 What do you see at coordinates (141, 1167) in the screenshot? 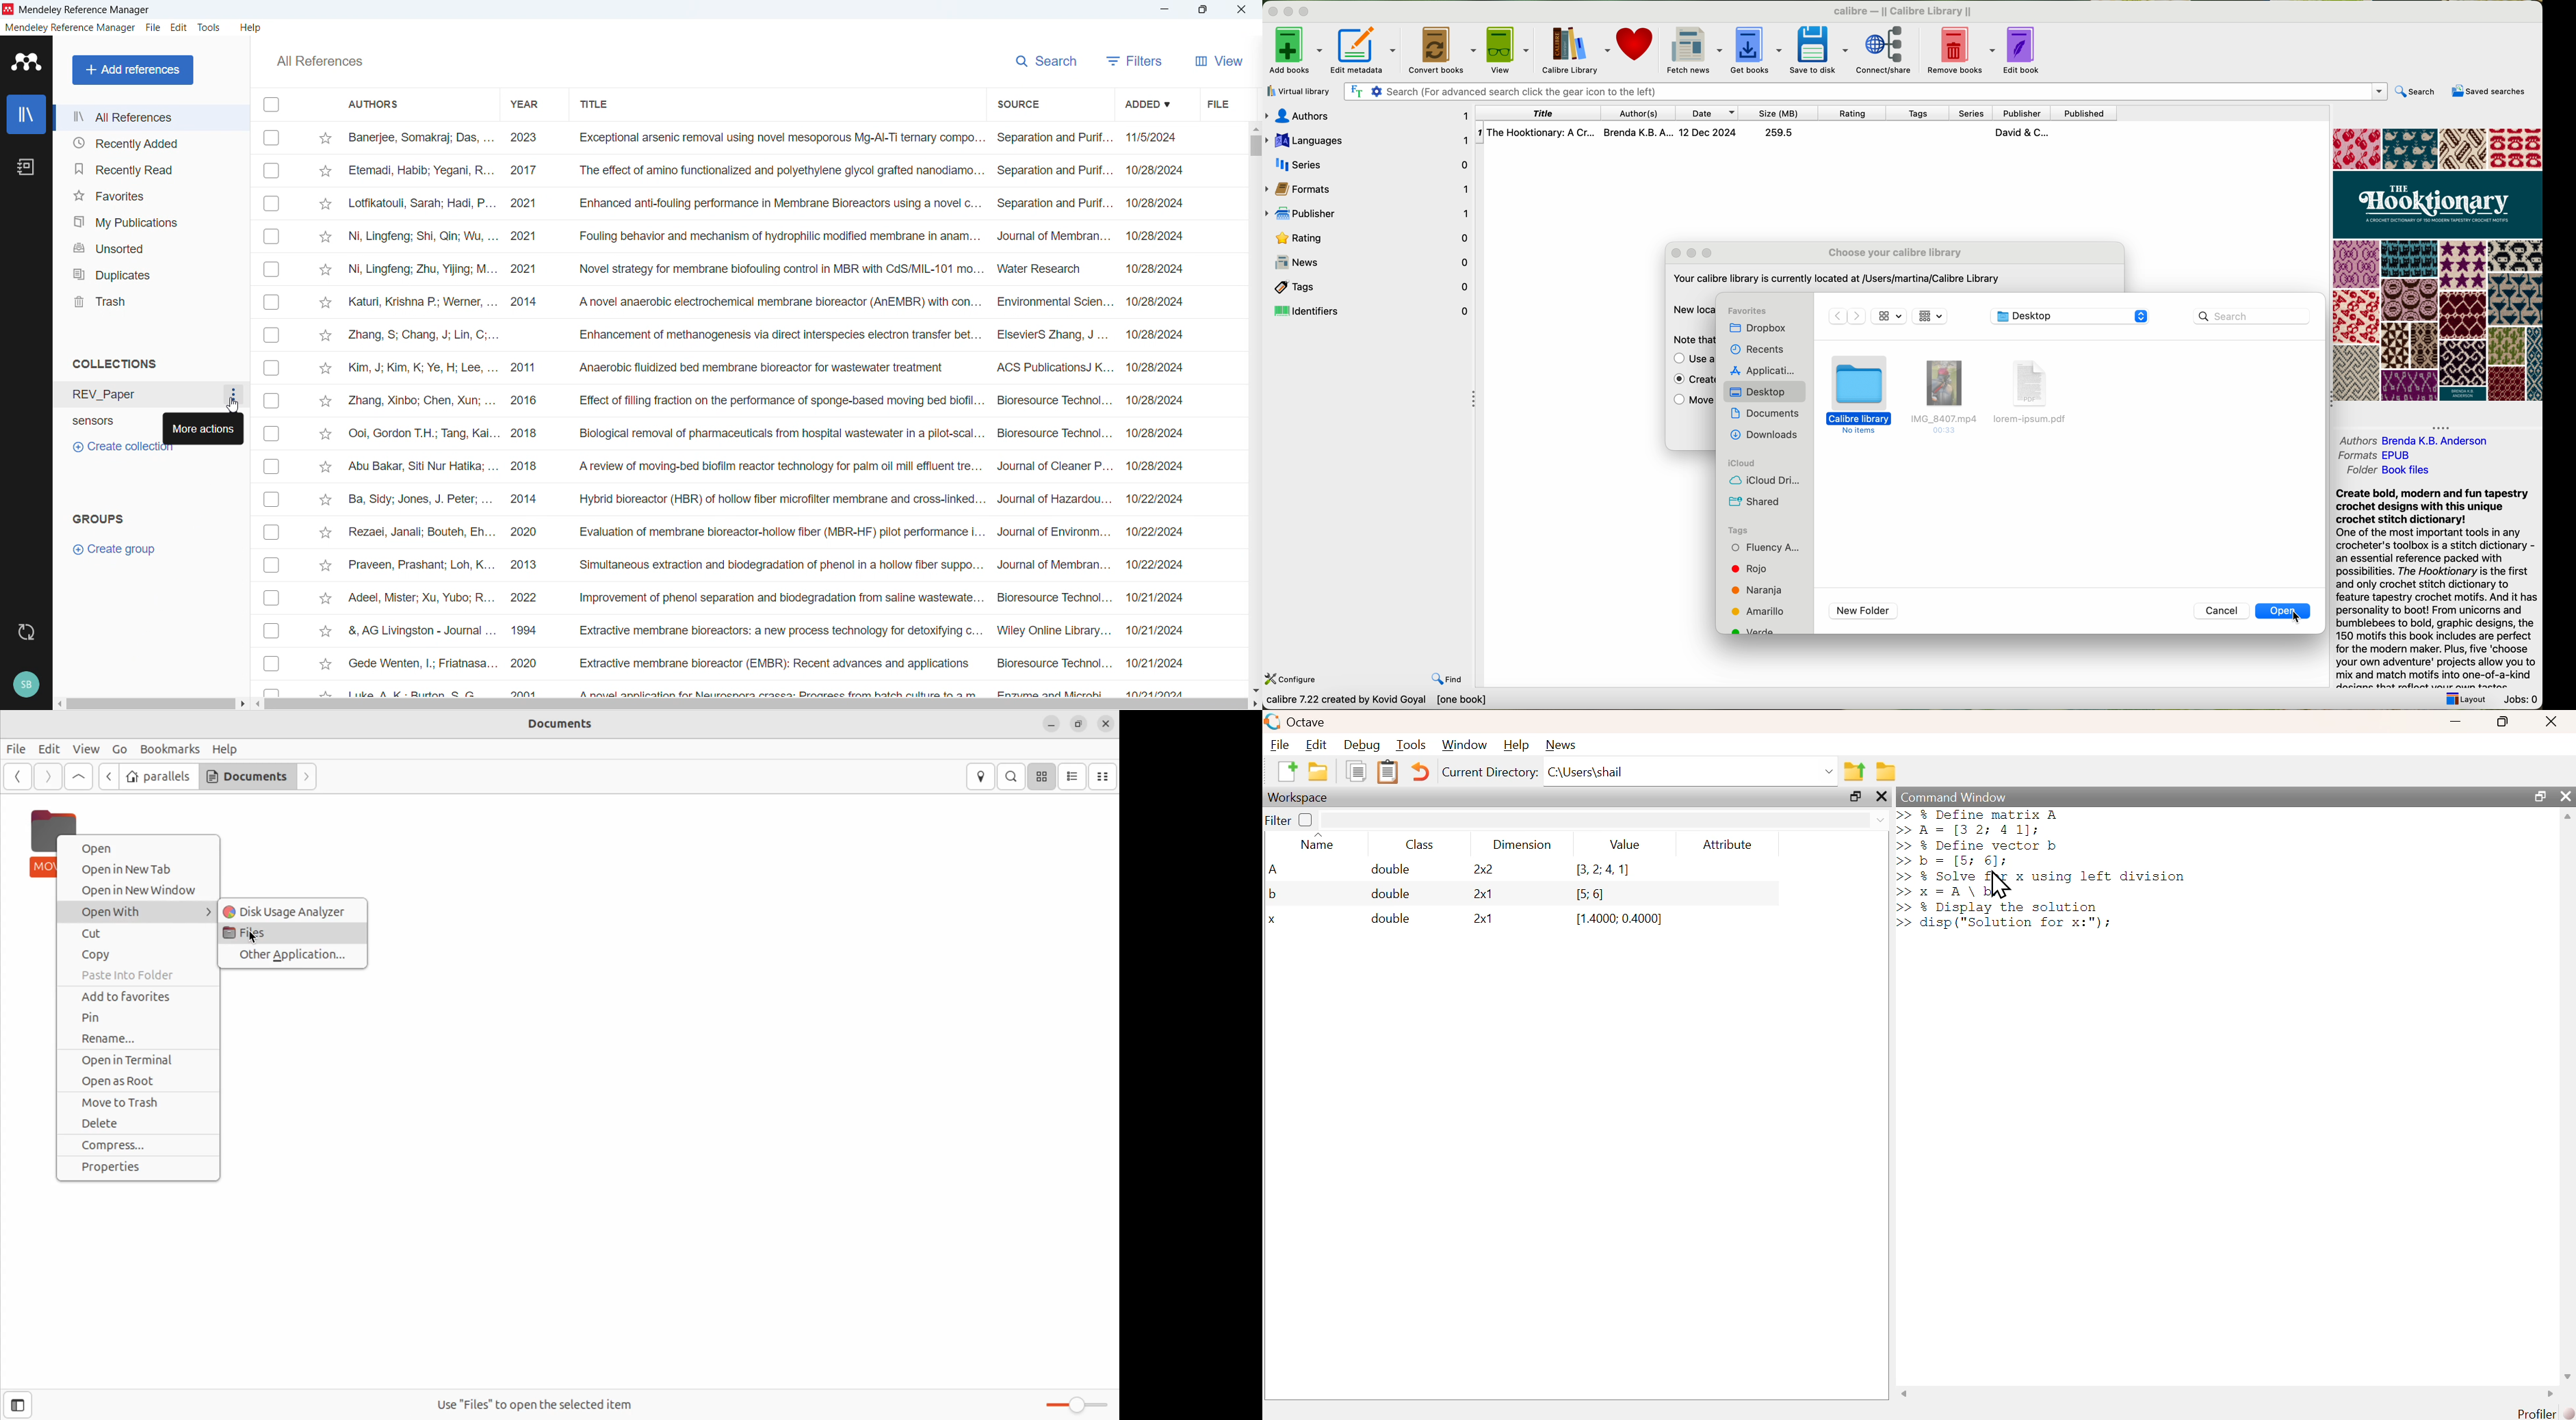
I see `Properties` at bounding box center [141, 1167].